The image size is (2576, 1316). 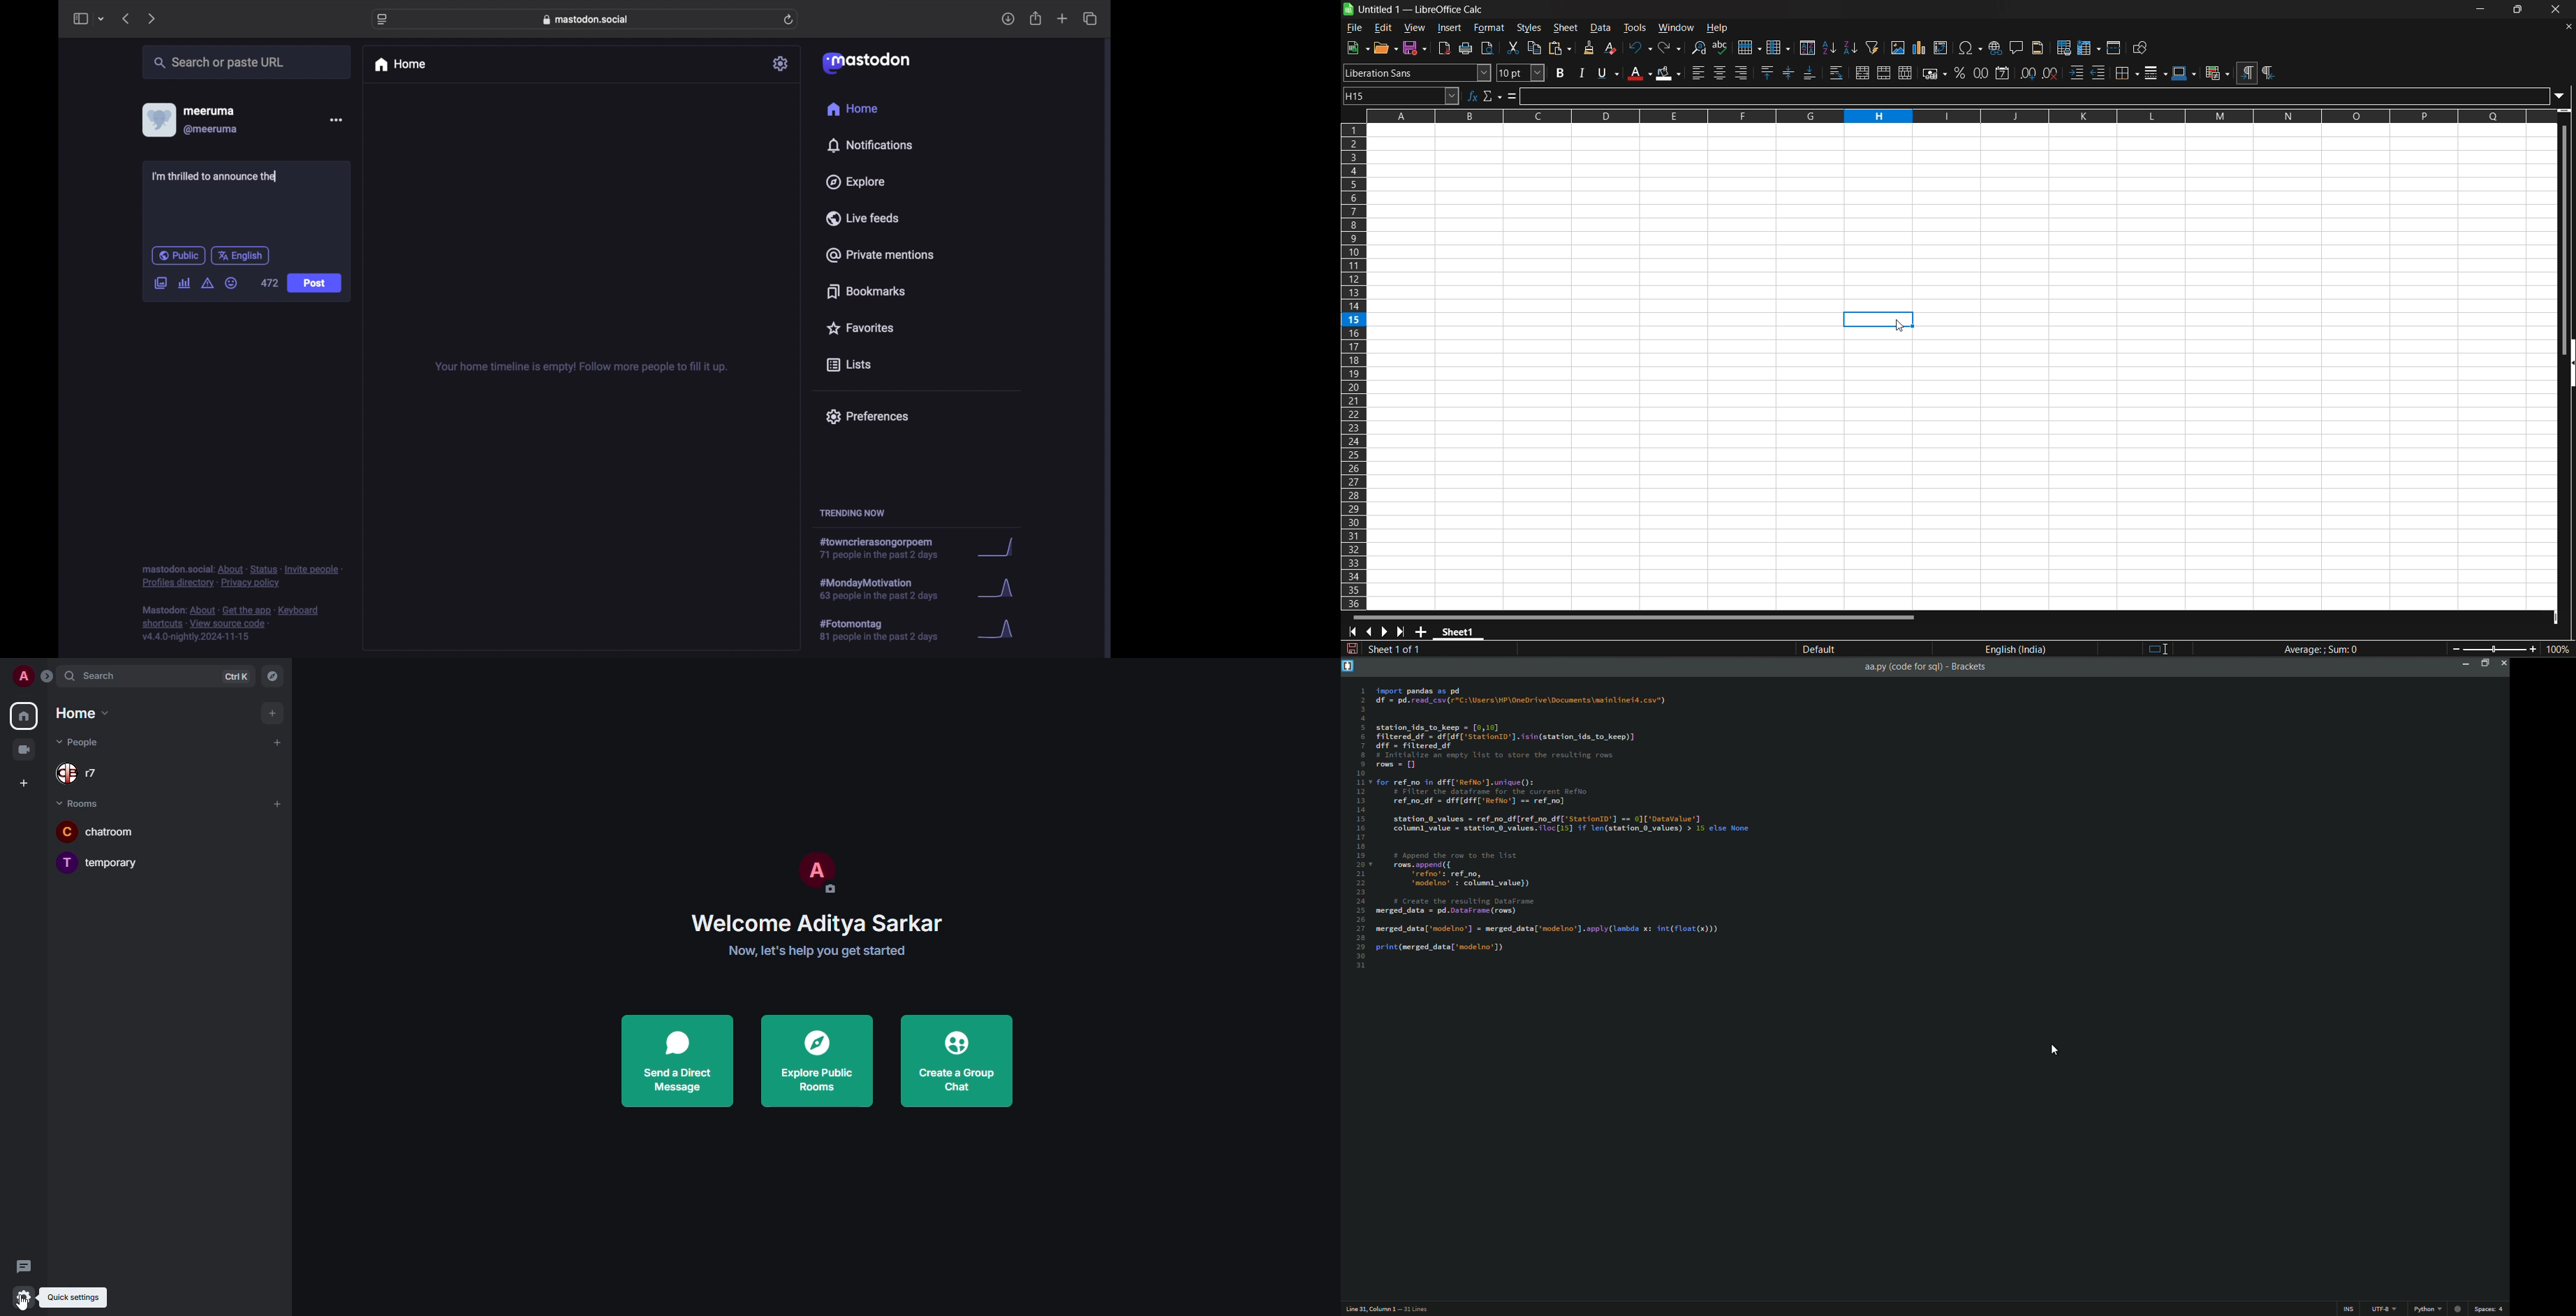 What do you see at coordinates (2247, 73) in the screenshot?
I see `left to right` at bounding box center [2247, 73].